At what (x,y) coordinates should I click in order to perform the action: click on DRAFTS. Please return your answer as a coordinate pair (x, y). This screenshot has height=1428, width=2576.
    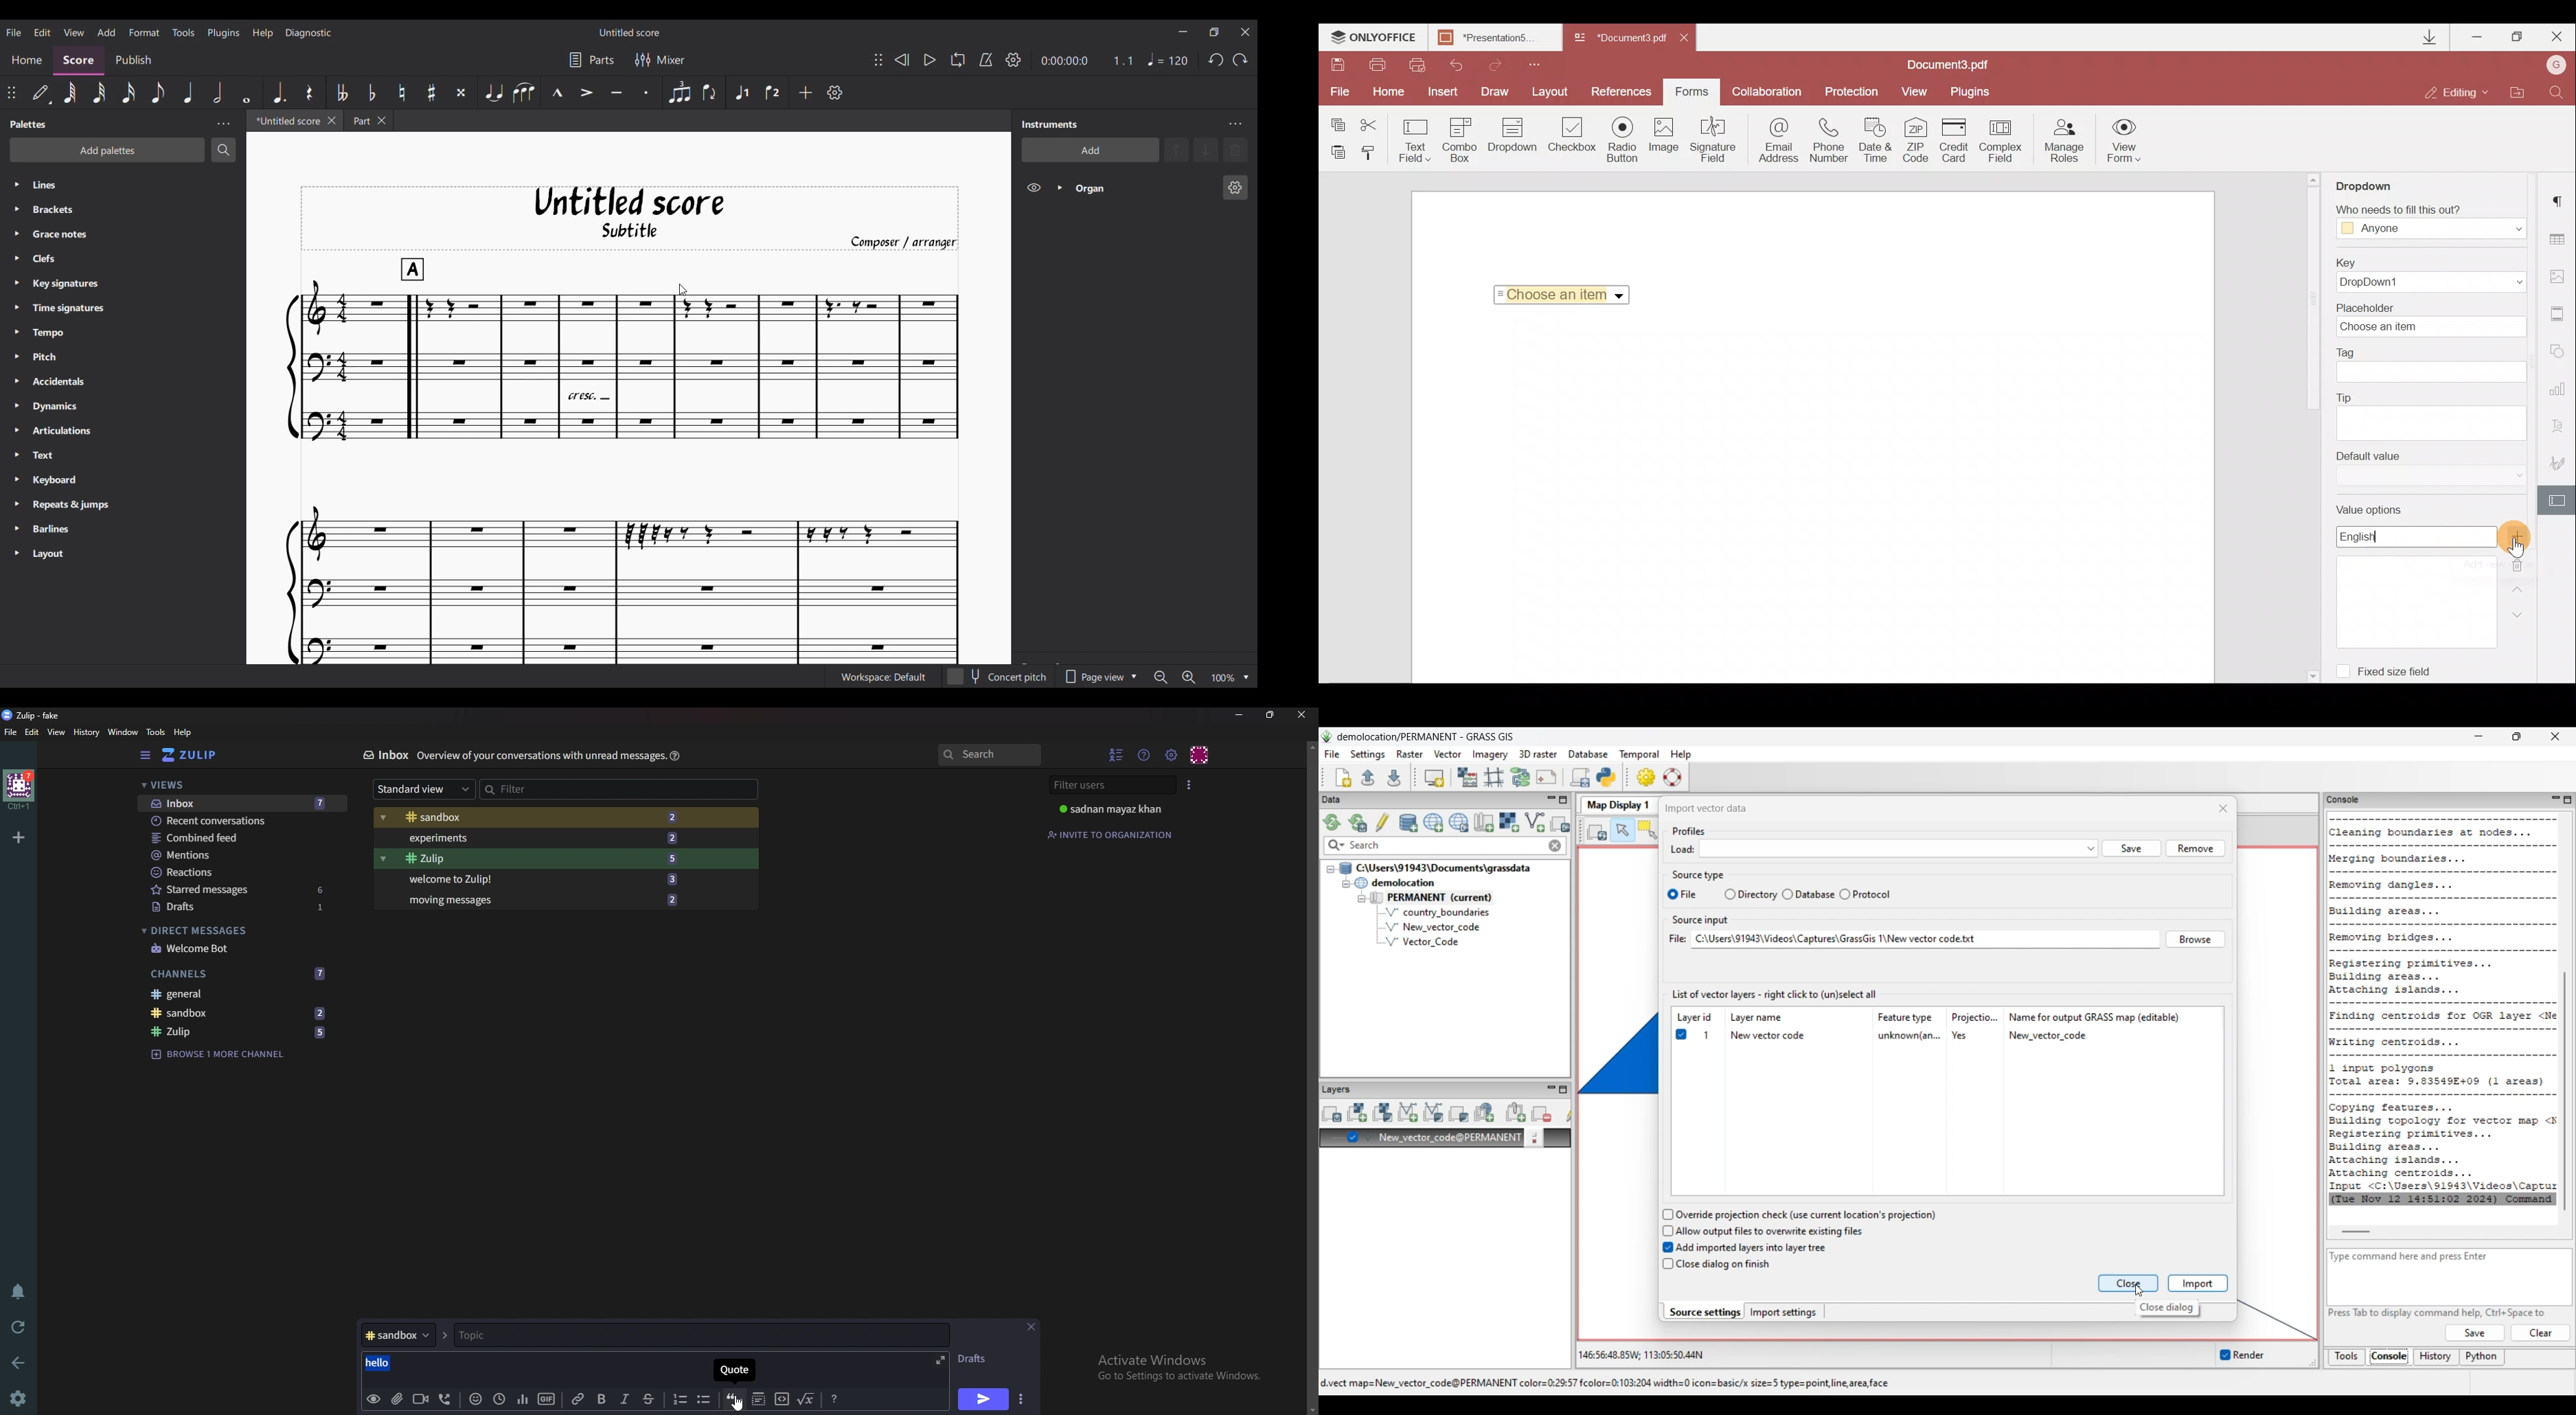
    Looking at the image, I should click on (975, 1359).